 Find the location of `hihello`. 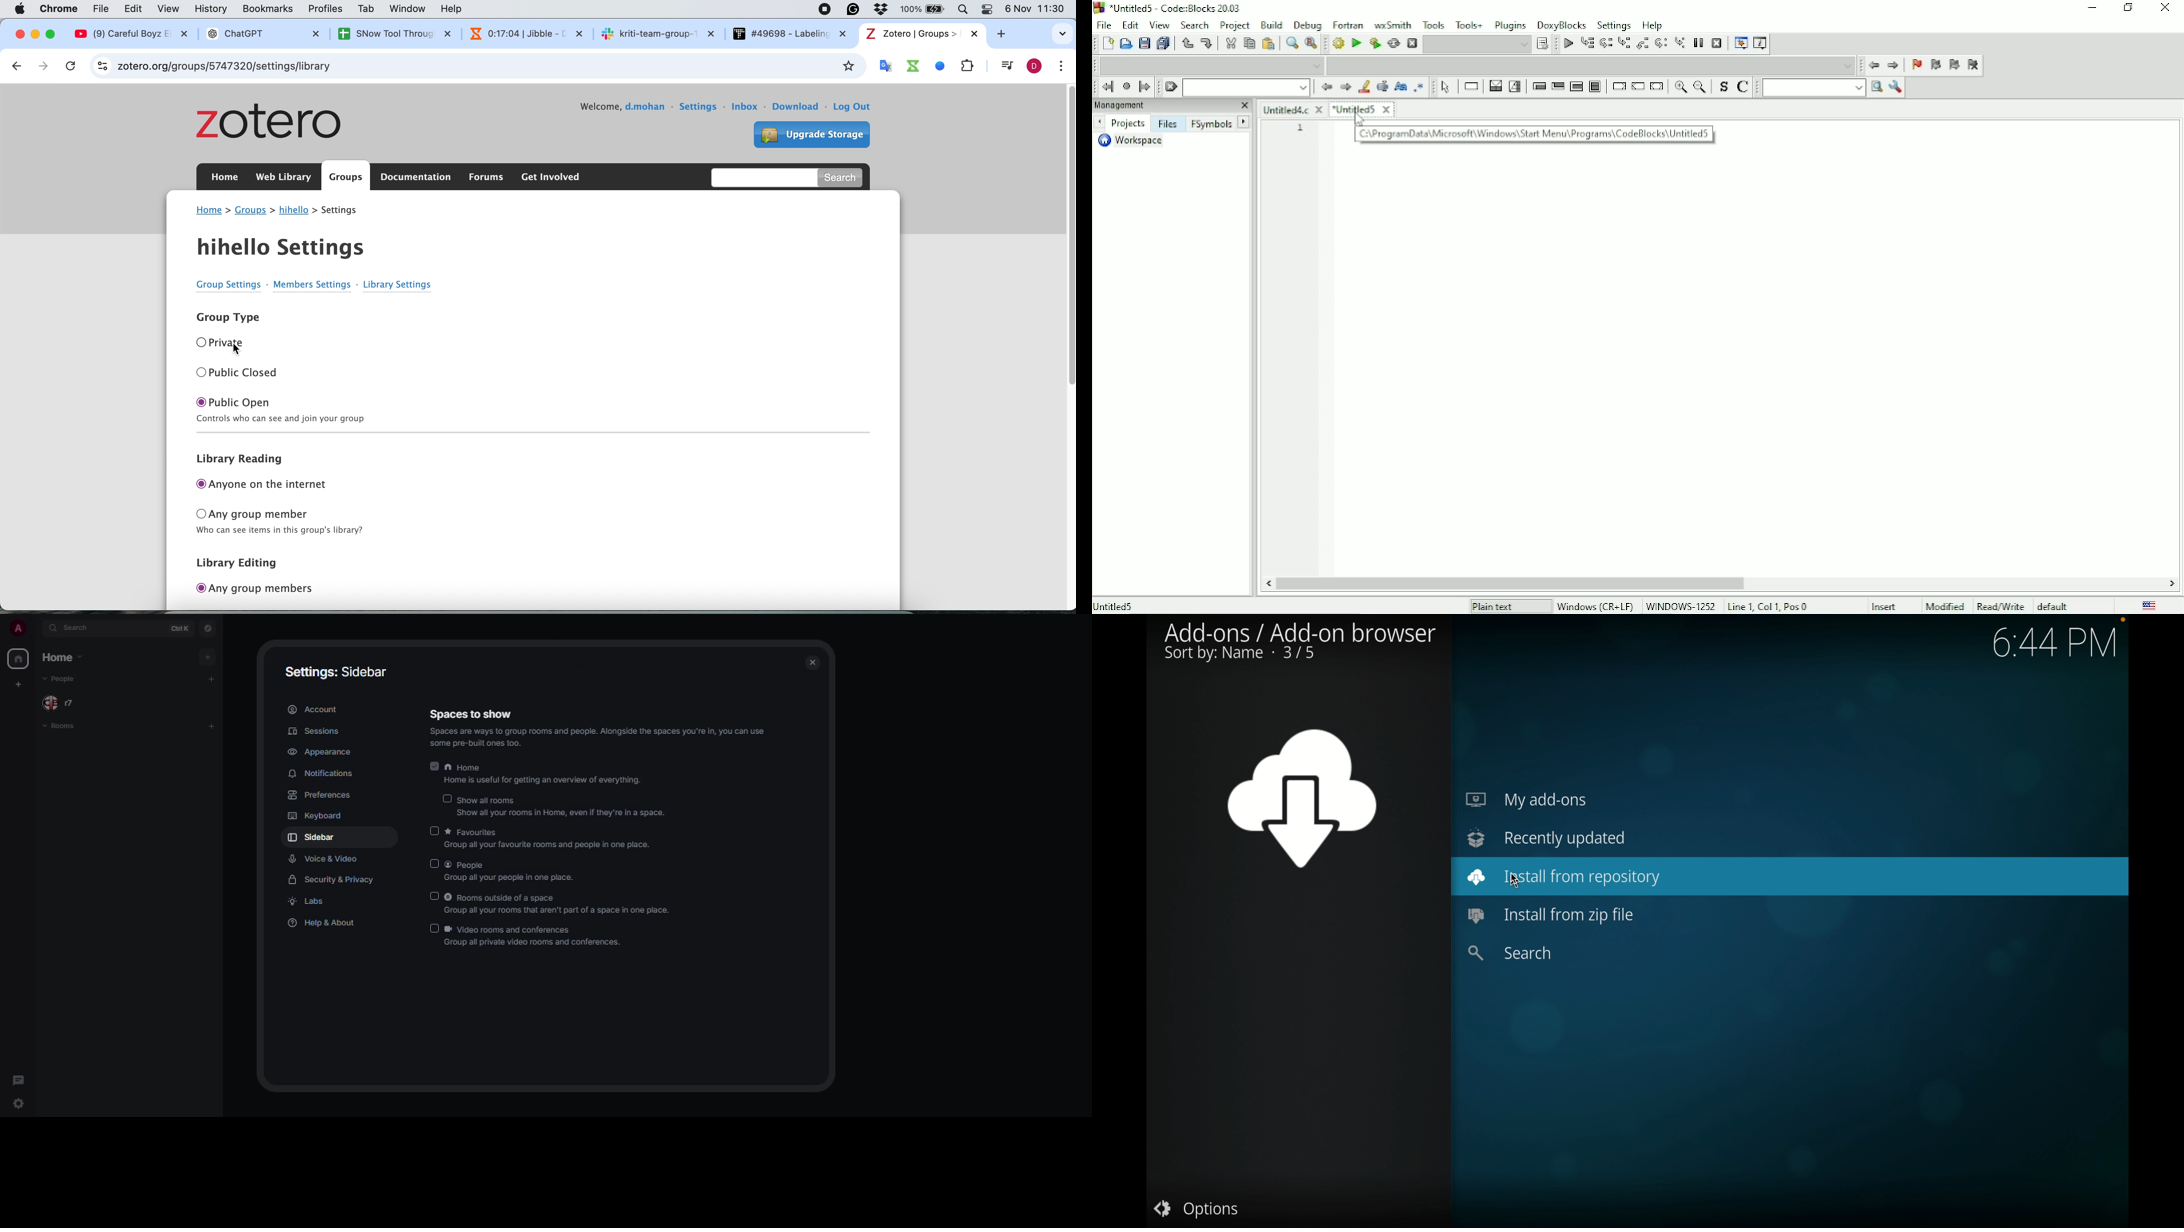

hihello is located at coordinates (286, 244).